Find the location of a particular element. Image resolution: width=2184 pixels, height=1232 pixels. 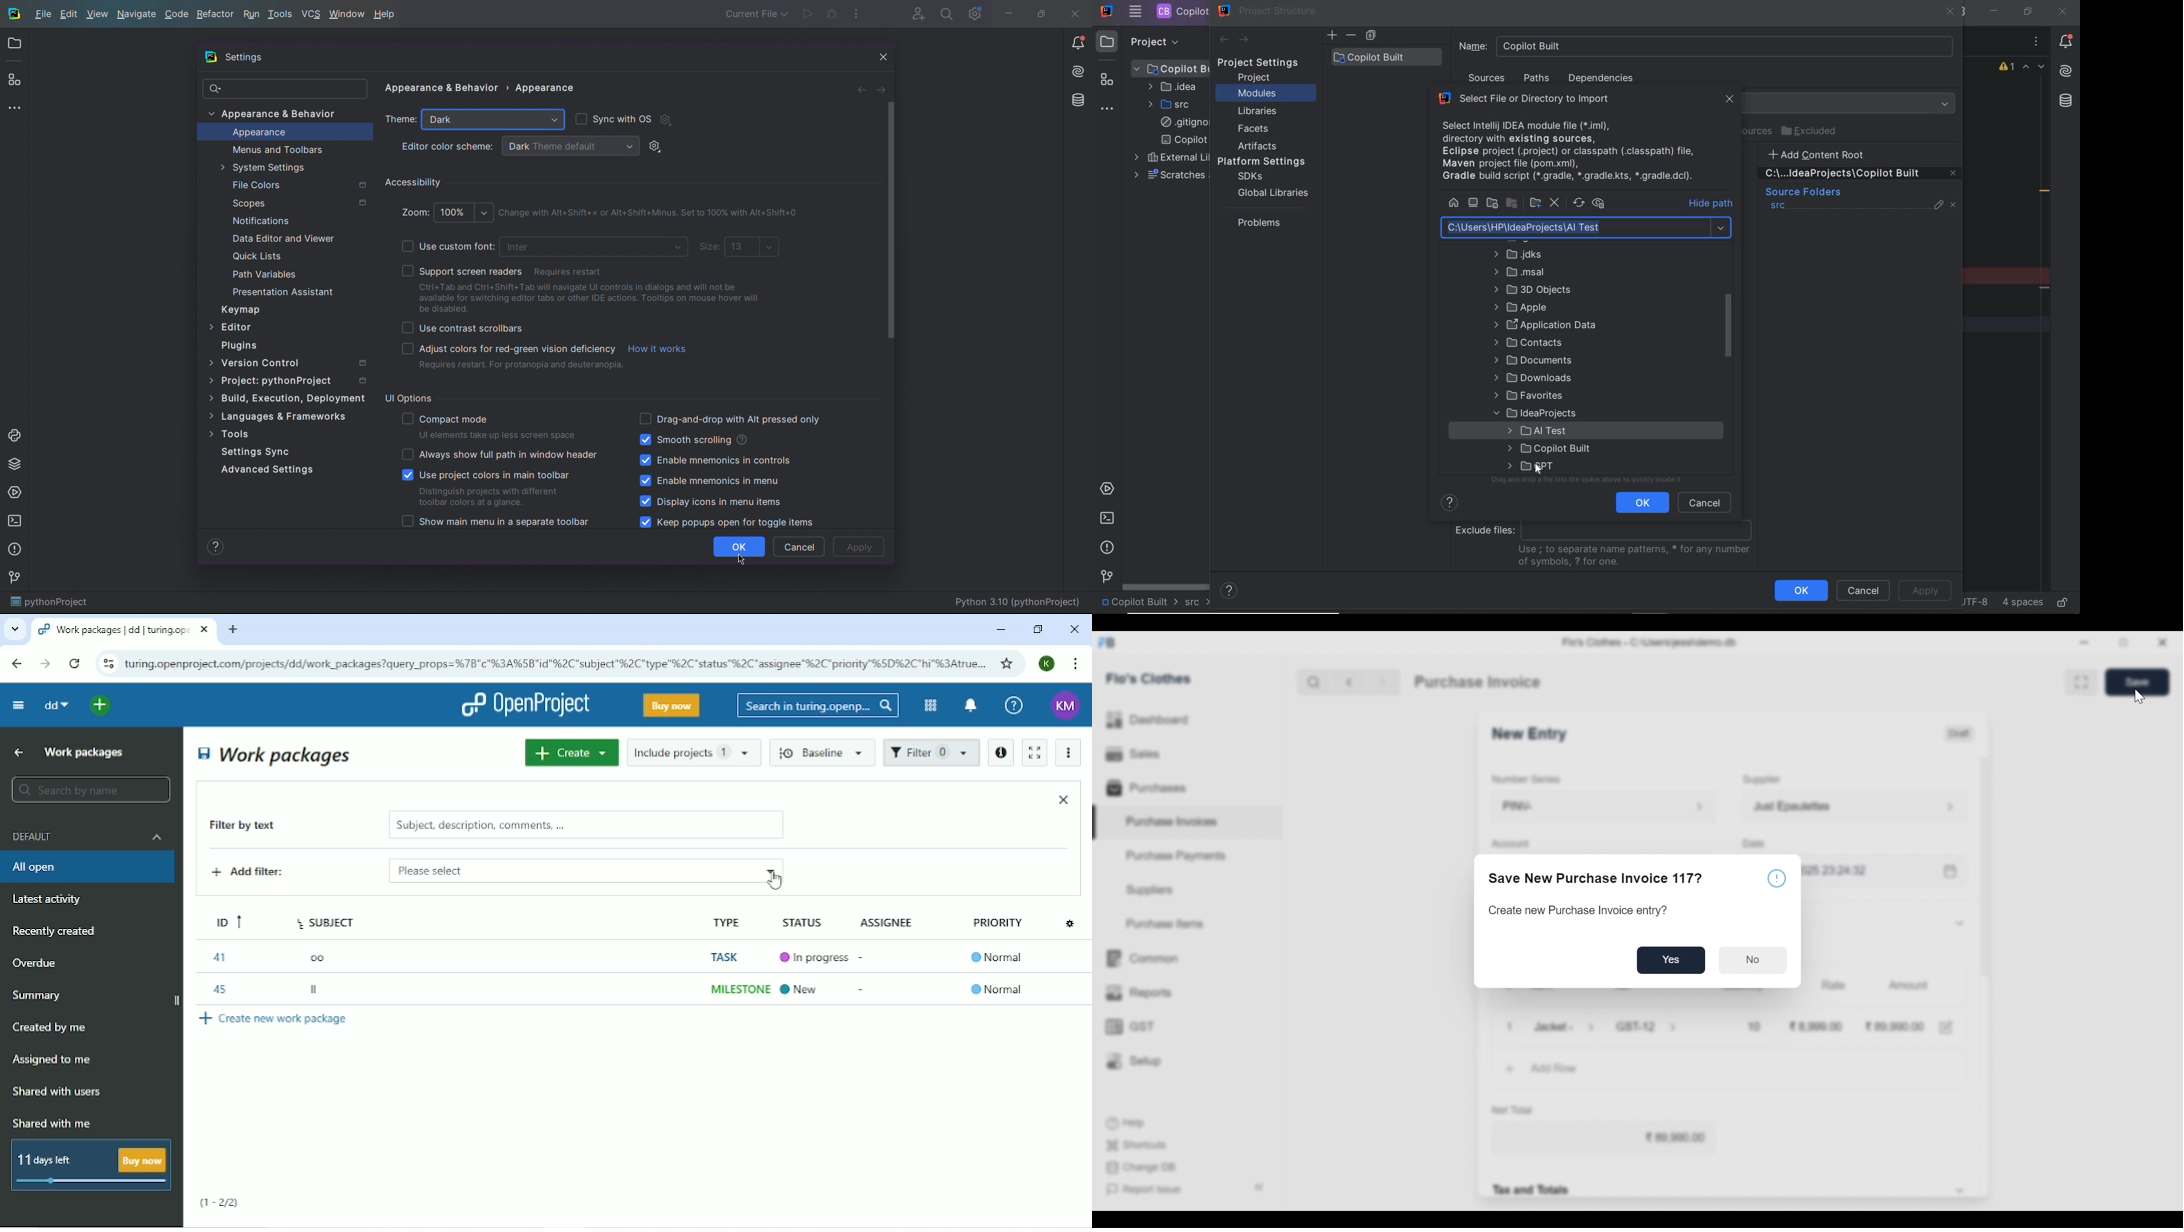

Created by me is located at coordinates (53, 1028).